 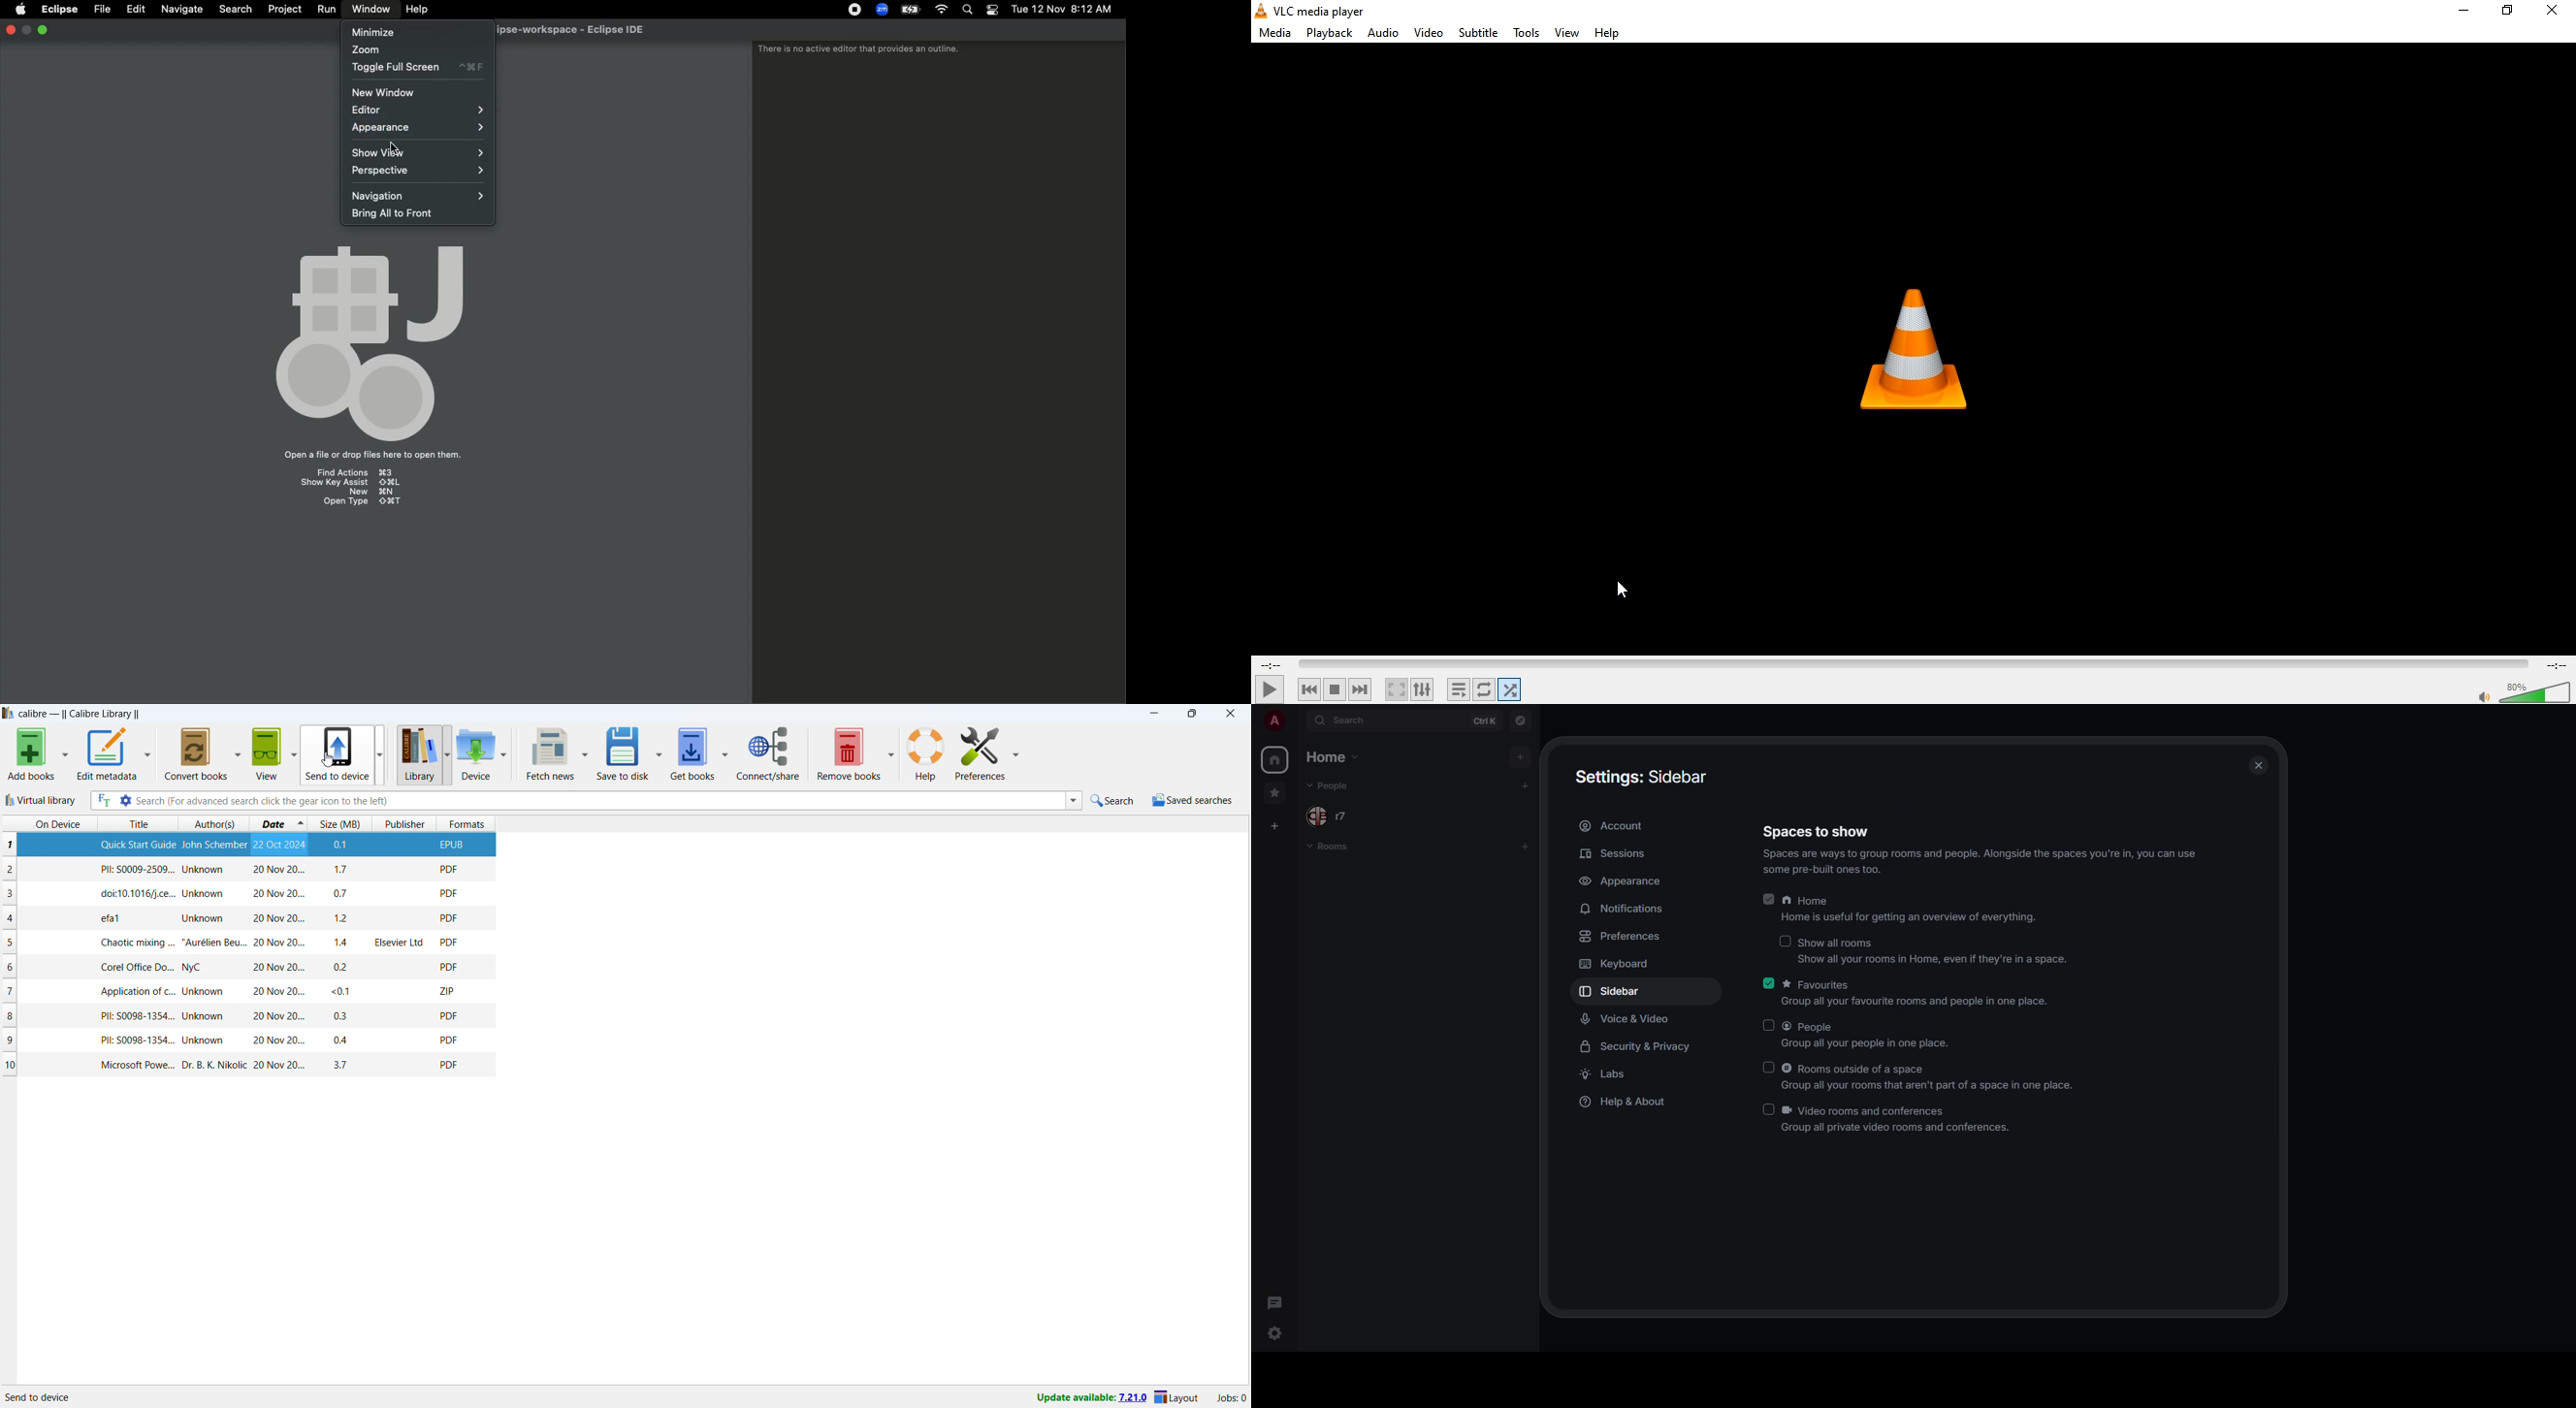 What do you see at coordinates (1769, 1068) in the screenshot?
I see `click to enable` at bounding box center [1769, 1068].